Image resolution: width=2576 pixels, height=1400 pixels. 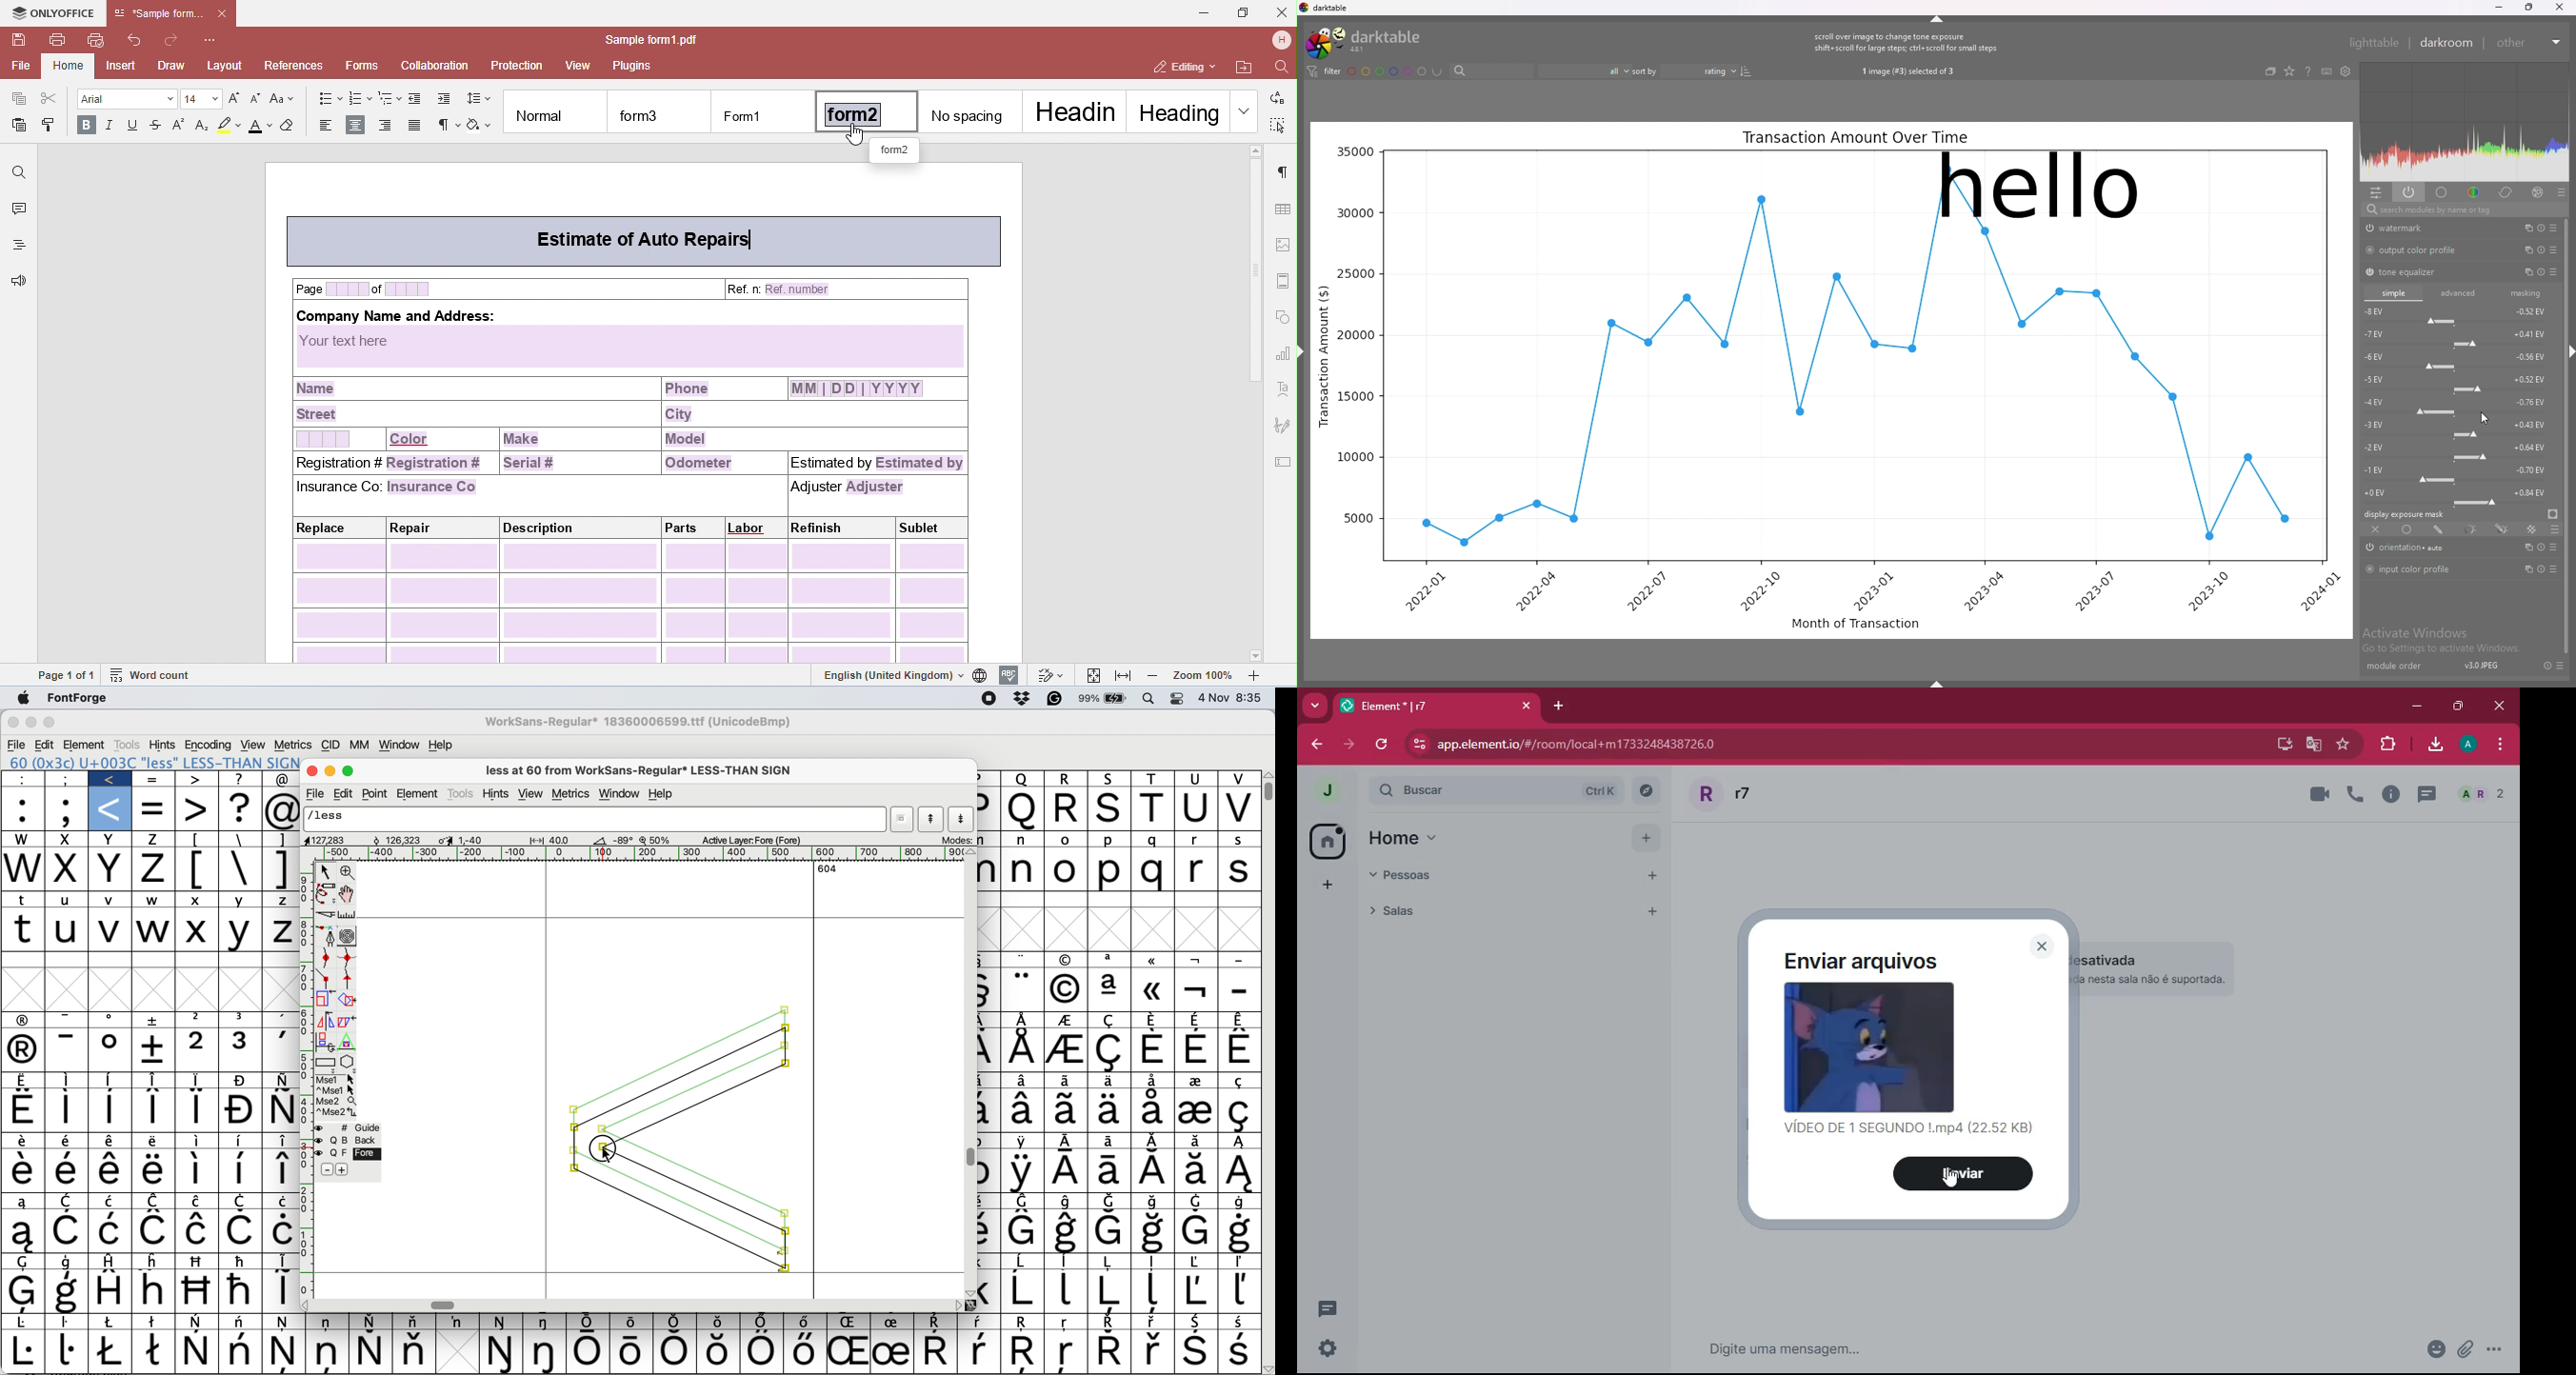 What do you see at coordinates (2530, 529) in the screenshot?
I see `raster mask` at bounding box center [2530, 529].